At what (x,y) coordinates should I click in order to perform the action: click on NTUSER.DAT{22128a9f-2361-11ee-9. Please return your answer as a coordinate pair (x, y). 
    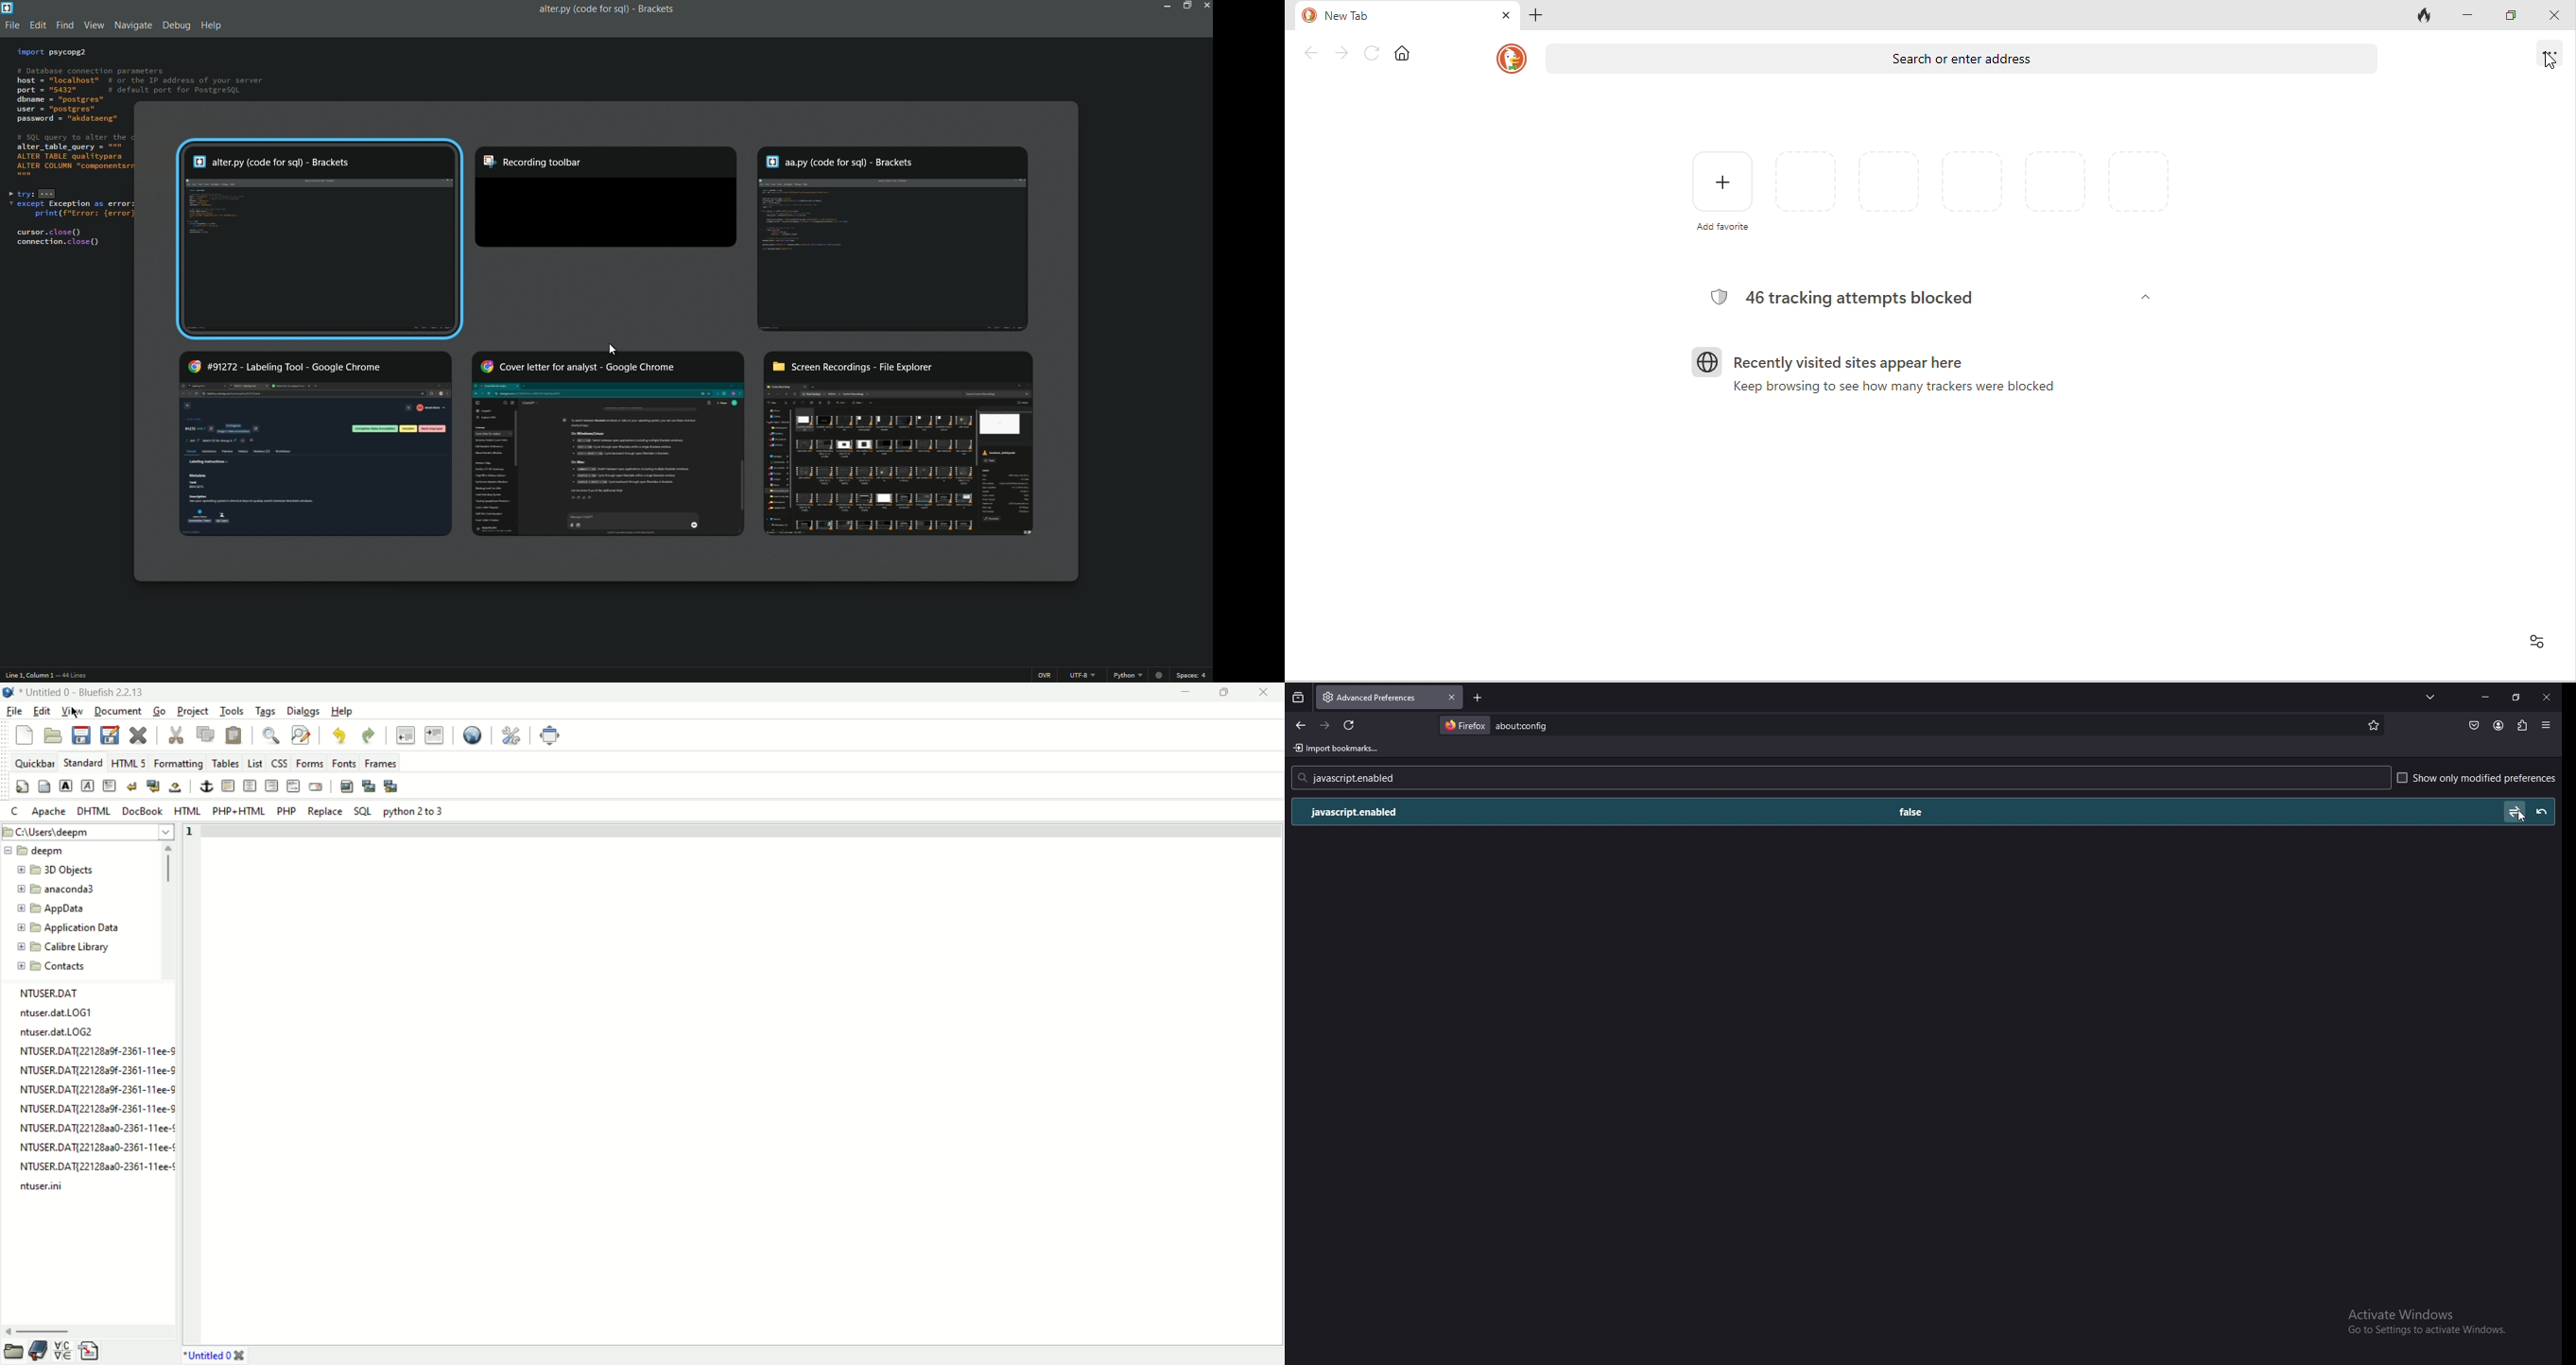
    Looking at the image, I should click on (98, 1070).